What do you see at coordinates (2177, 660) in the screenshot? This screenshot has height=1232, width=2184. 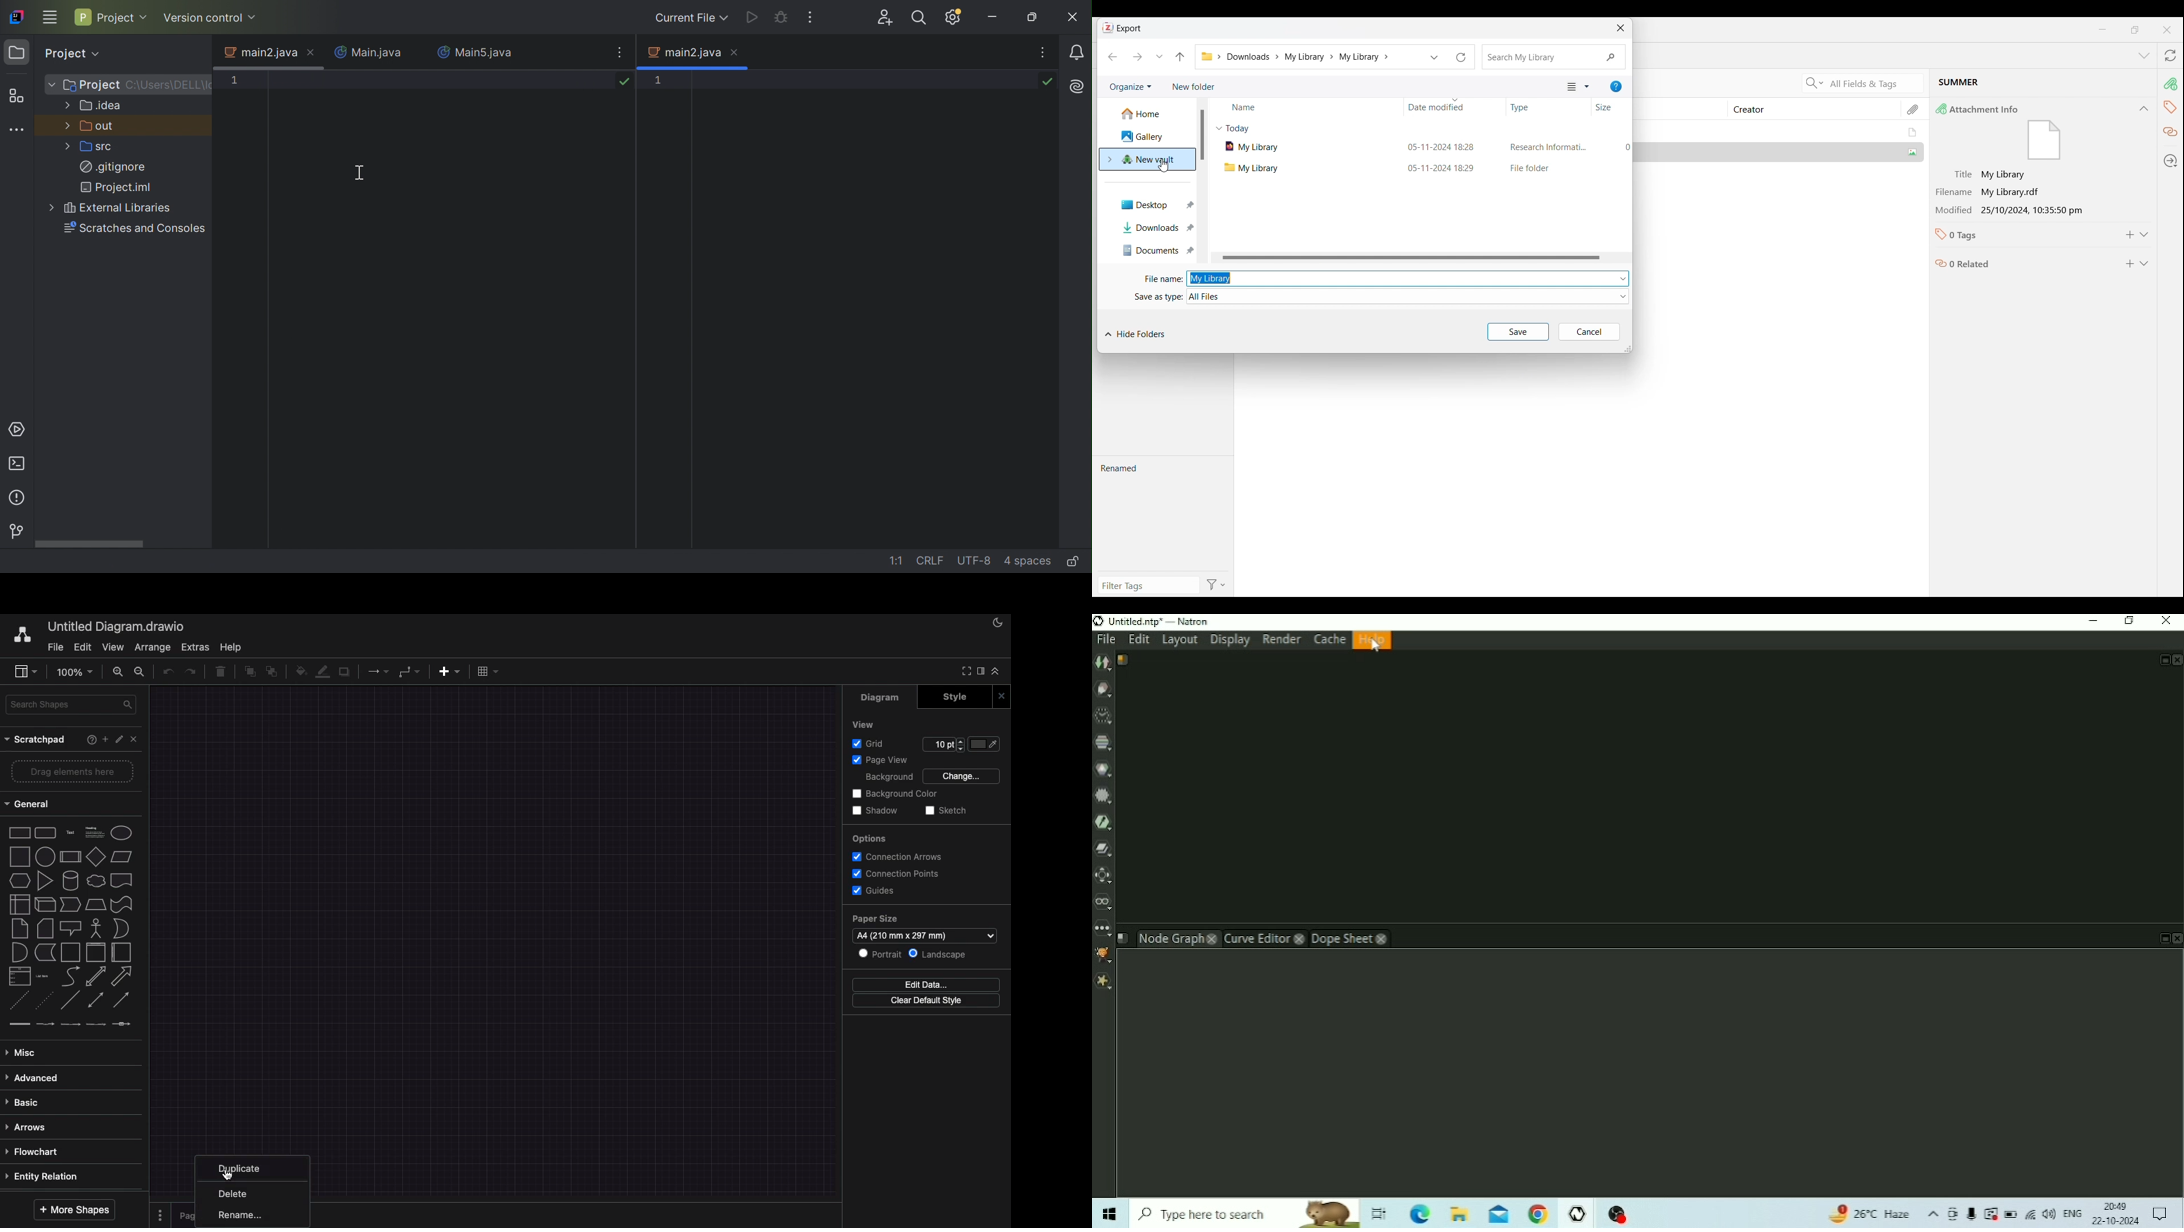 I see `Close Pan` at bounding box center [2177, 660].